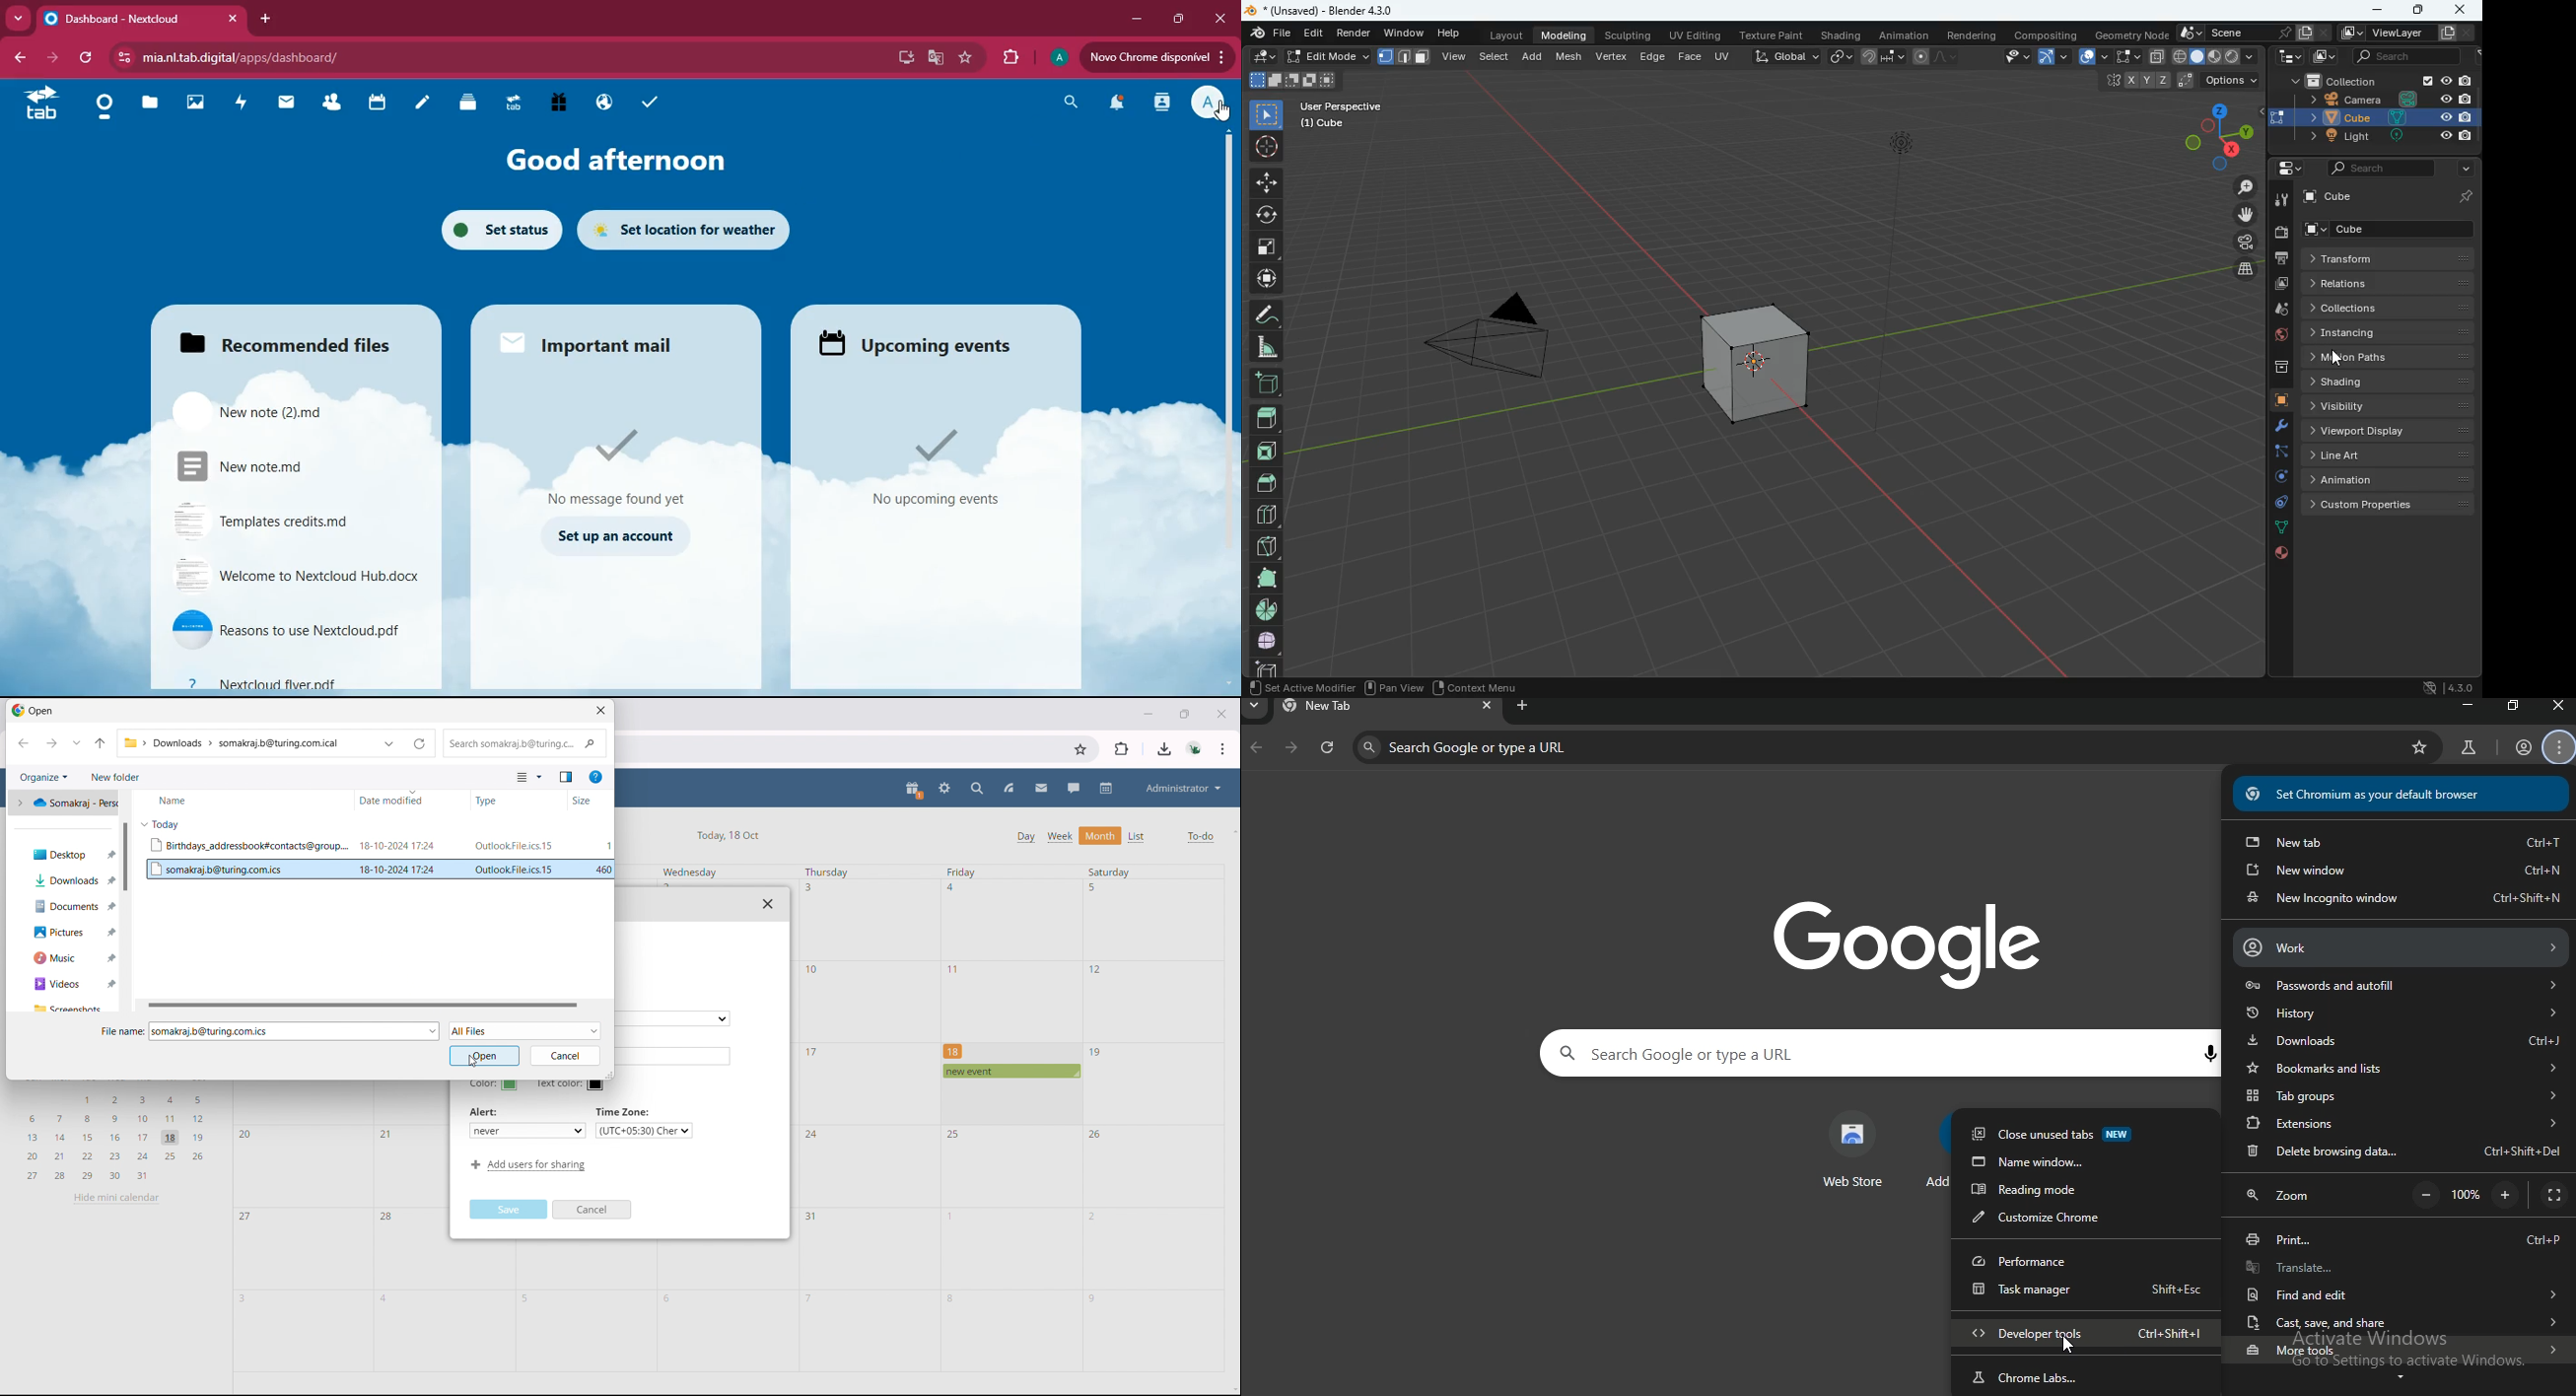 Image resolution: width=2576 pixels, height=1400 pixels. Describe the element at coordinates (2390, 383) in the screenshot. I see `shading` at that location.